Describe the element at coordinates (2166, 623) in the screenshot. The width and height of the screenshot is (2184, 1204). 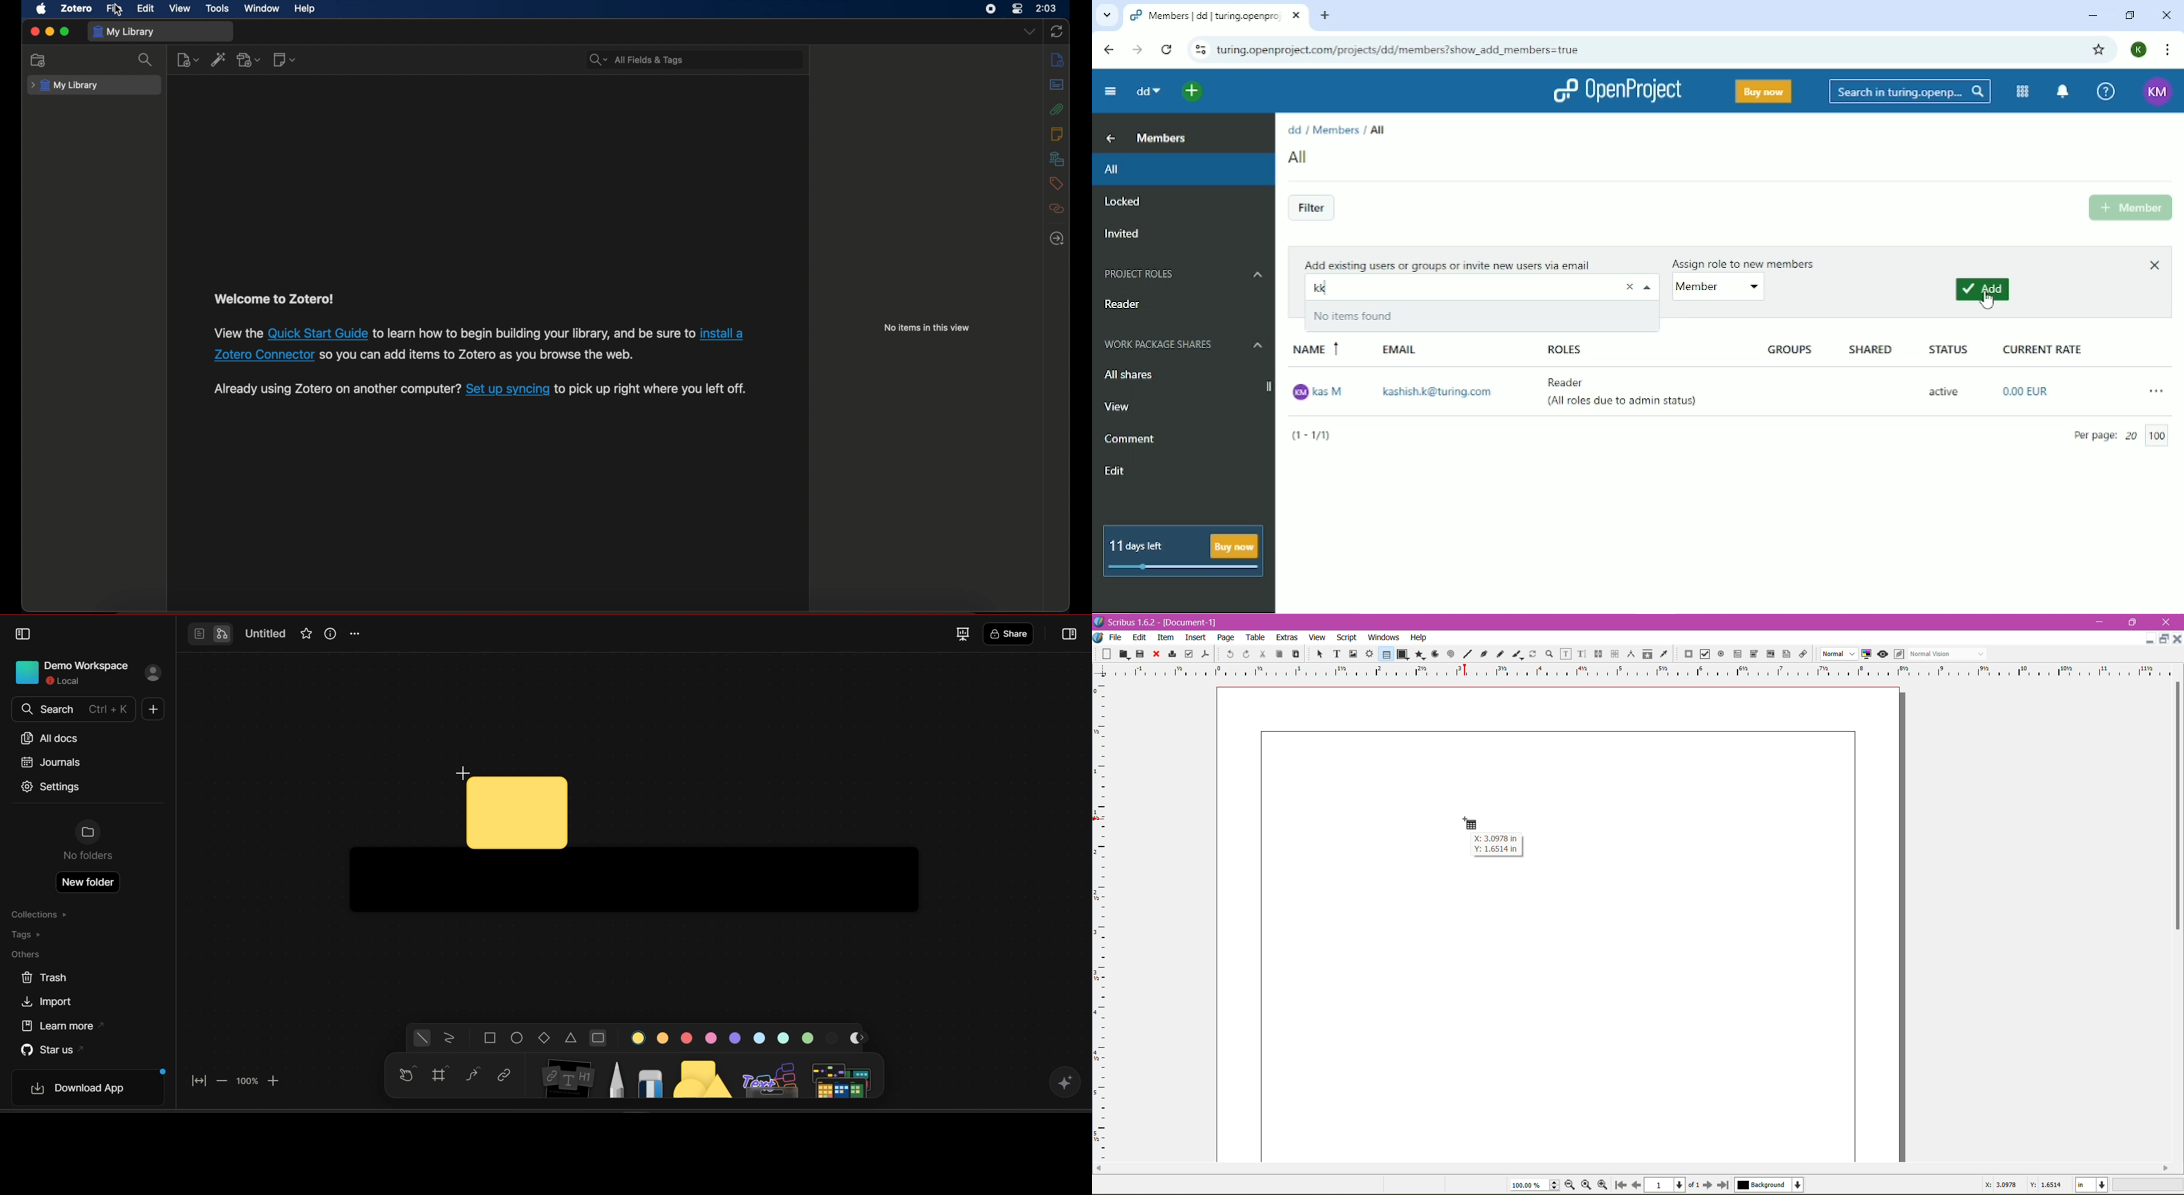
I see `Close` at that location.